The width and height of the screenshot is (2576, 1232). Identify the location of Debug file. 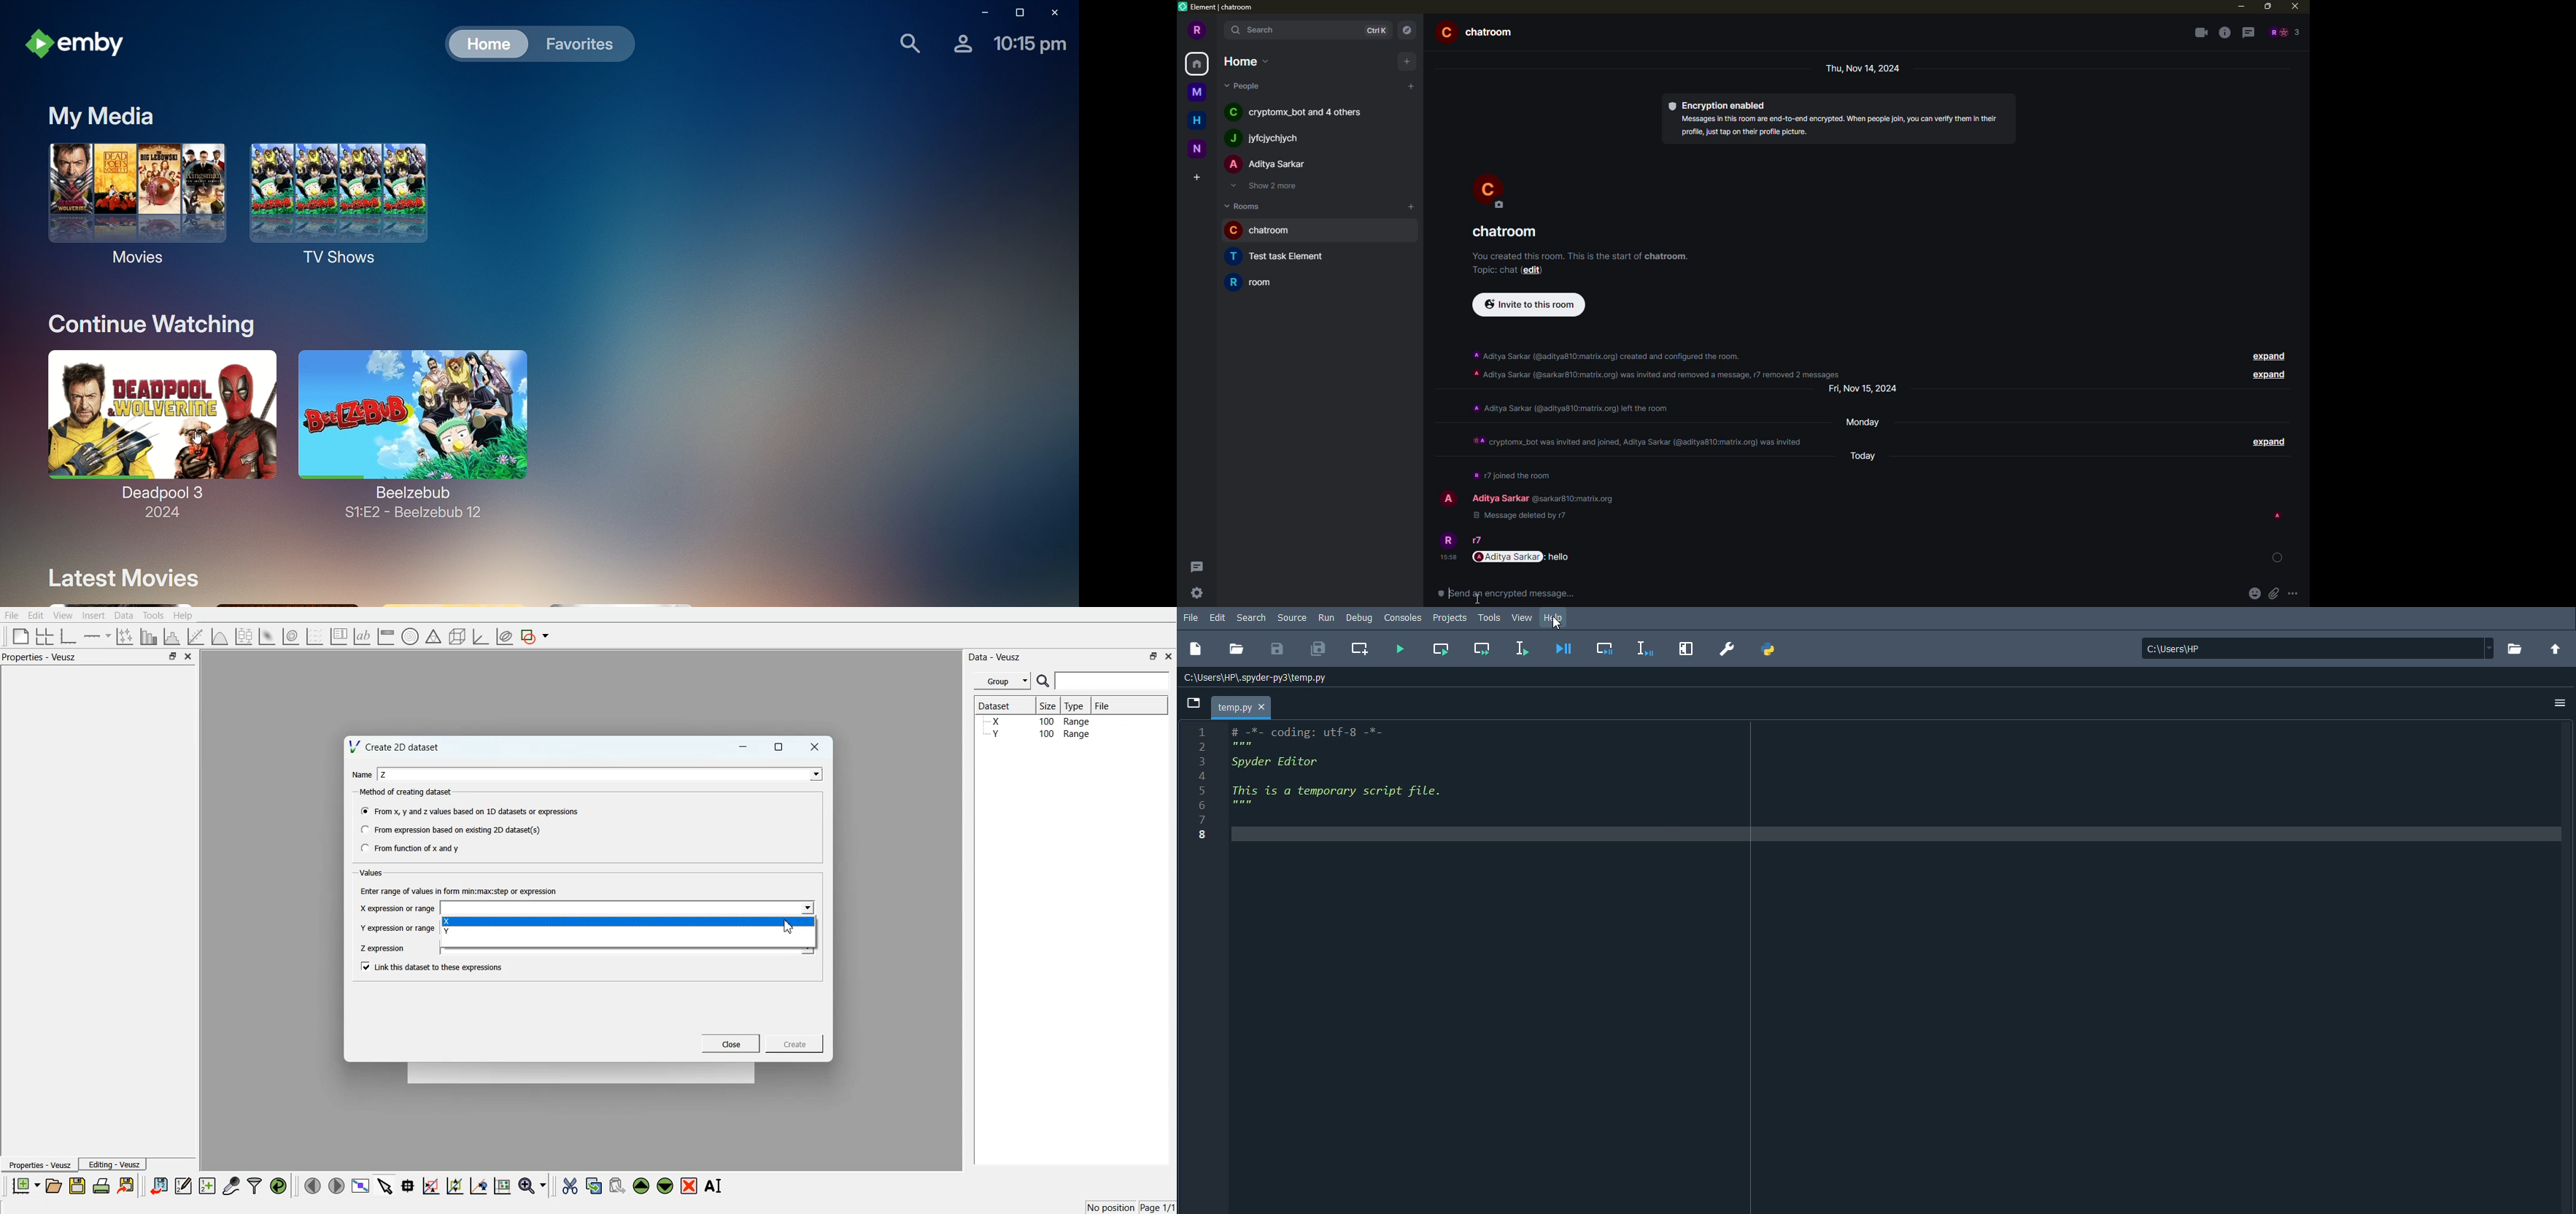
(1564, 647).